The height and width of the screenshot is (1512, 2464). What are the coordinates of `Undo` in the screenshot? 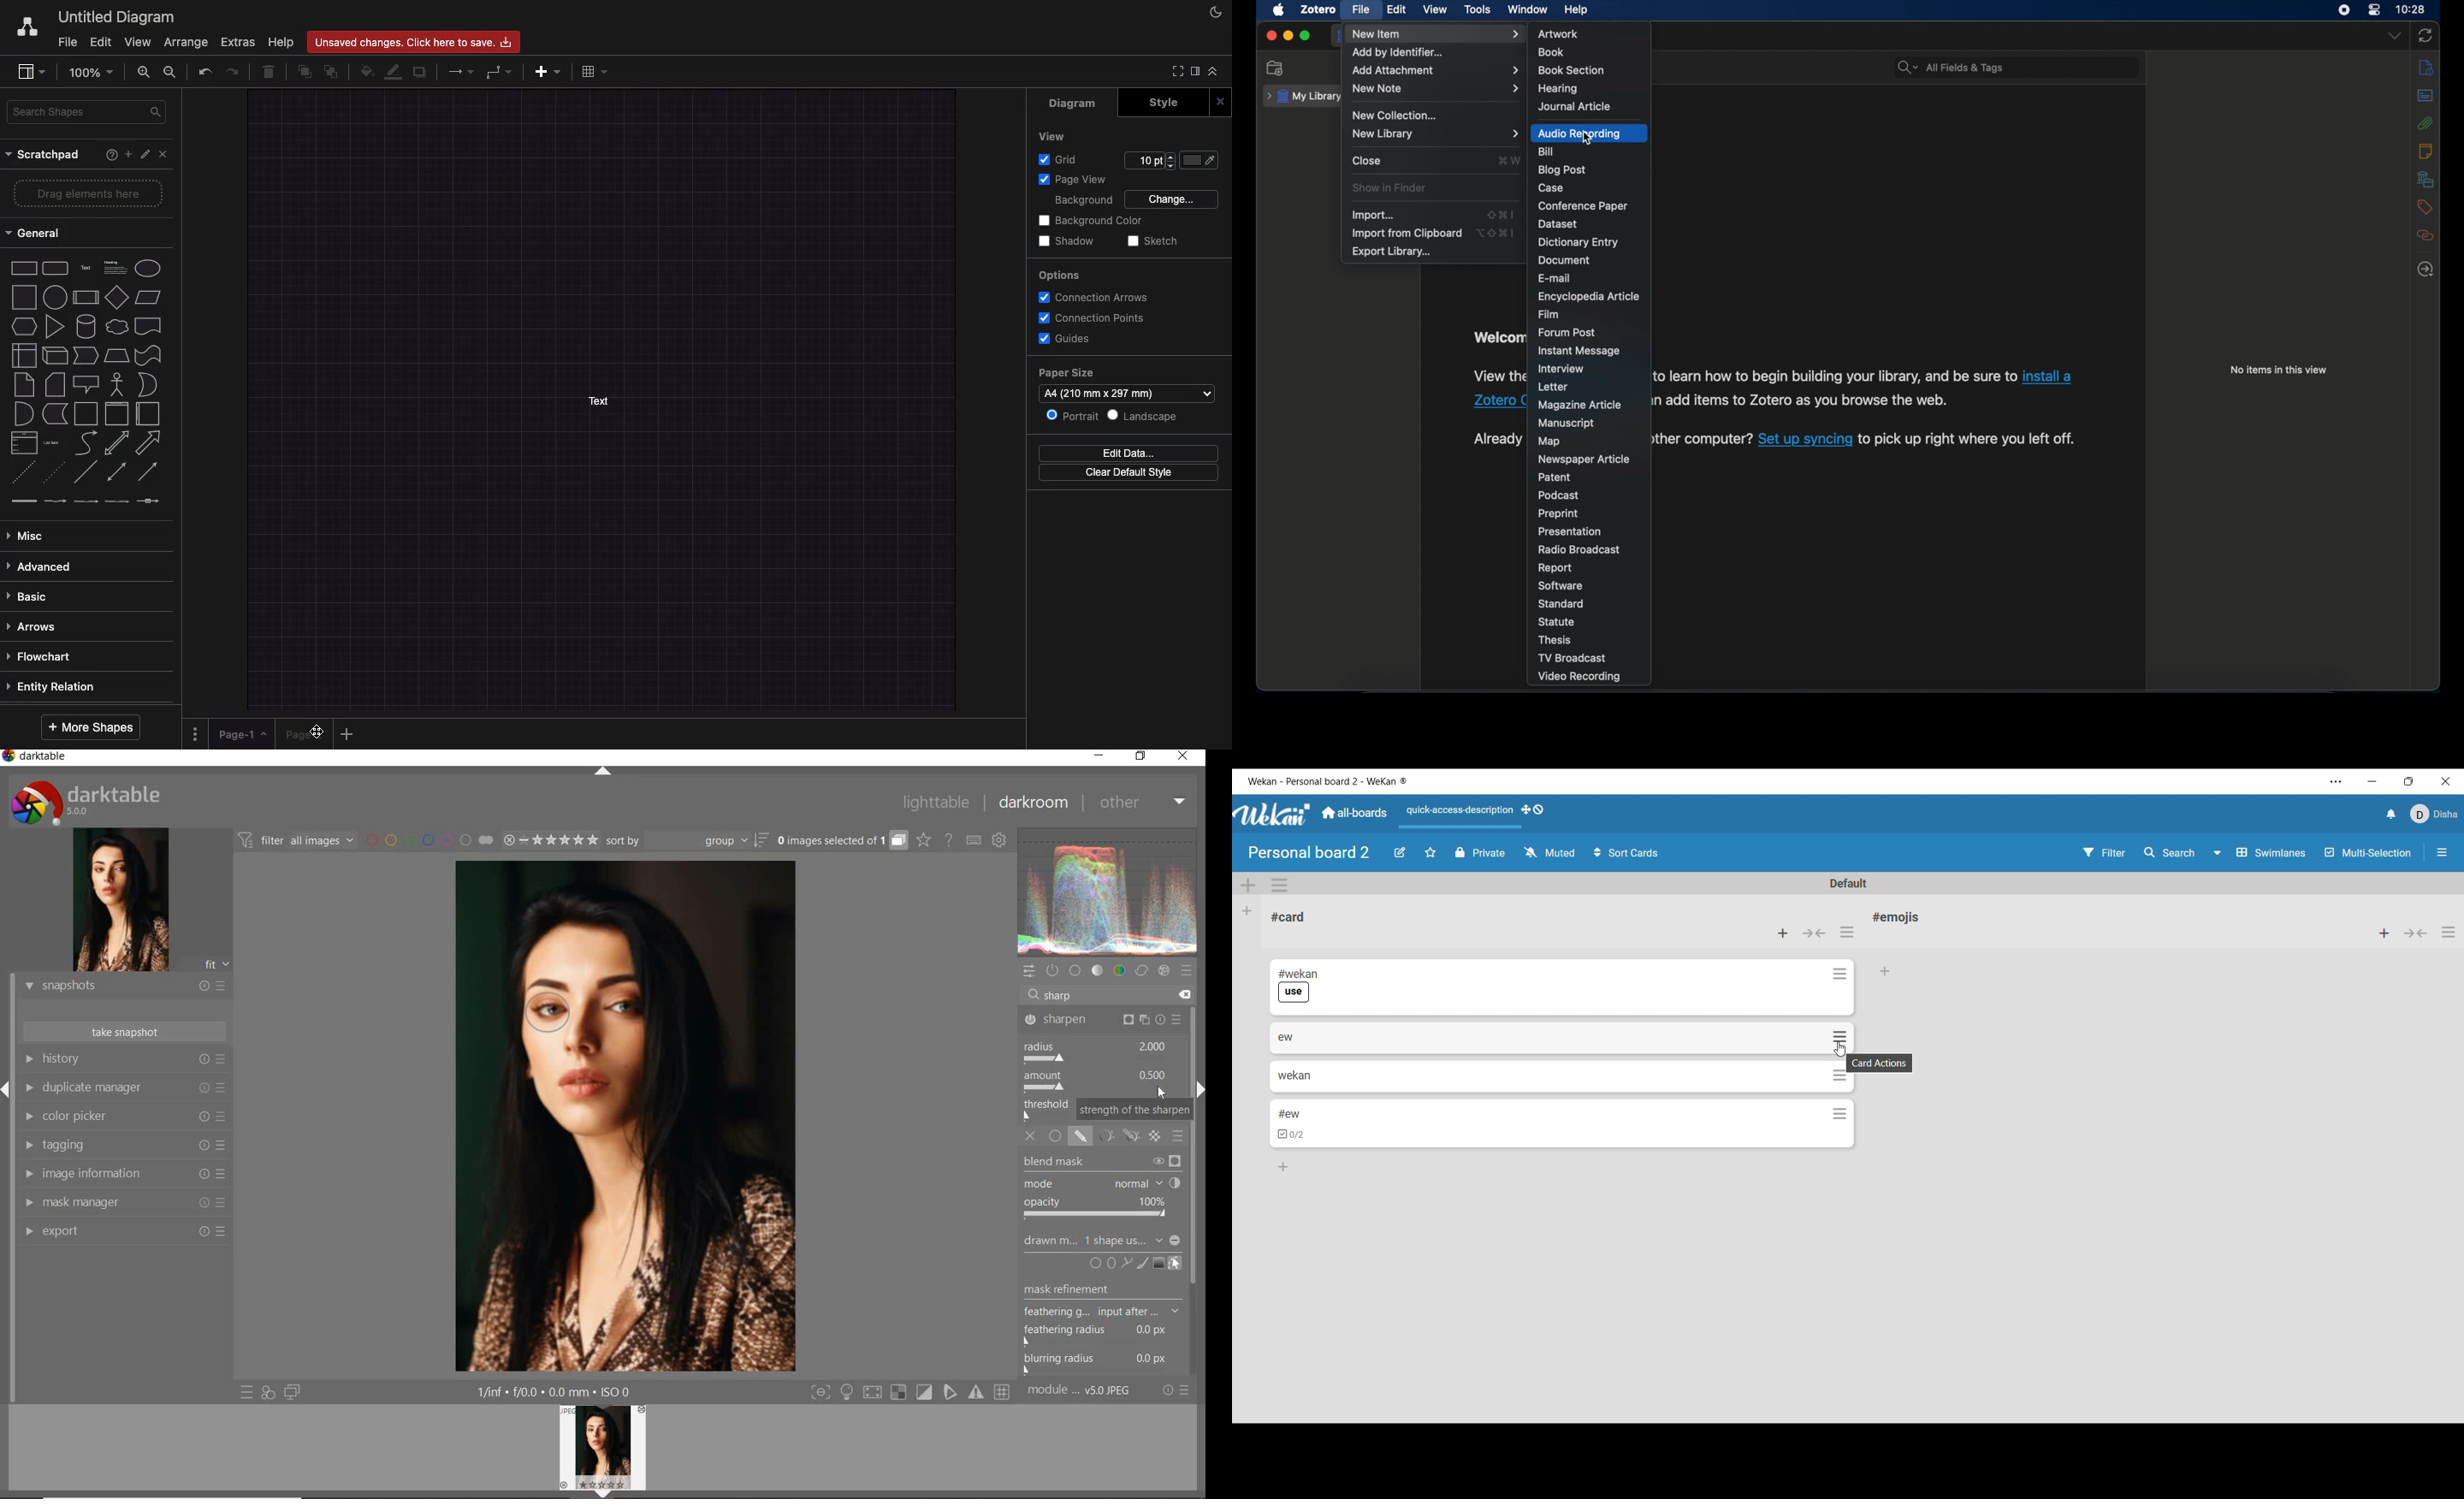 It's located at (206, 71).